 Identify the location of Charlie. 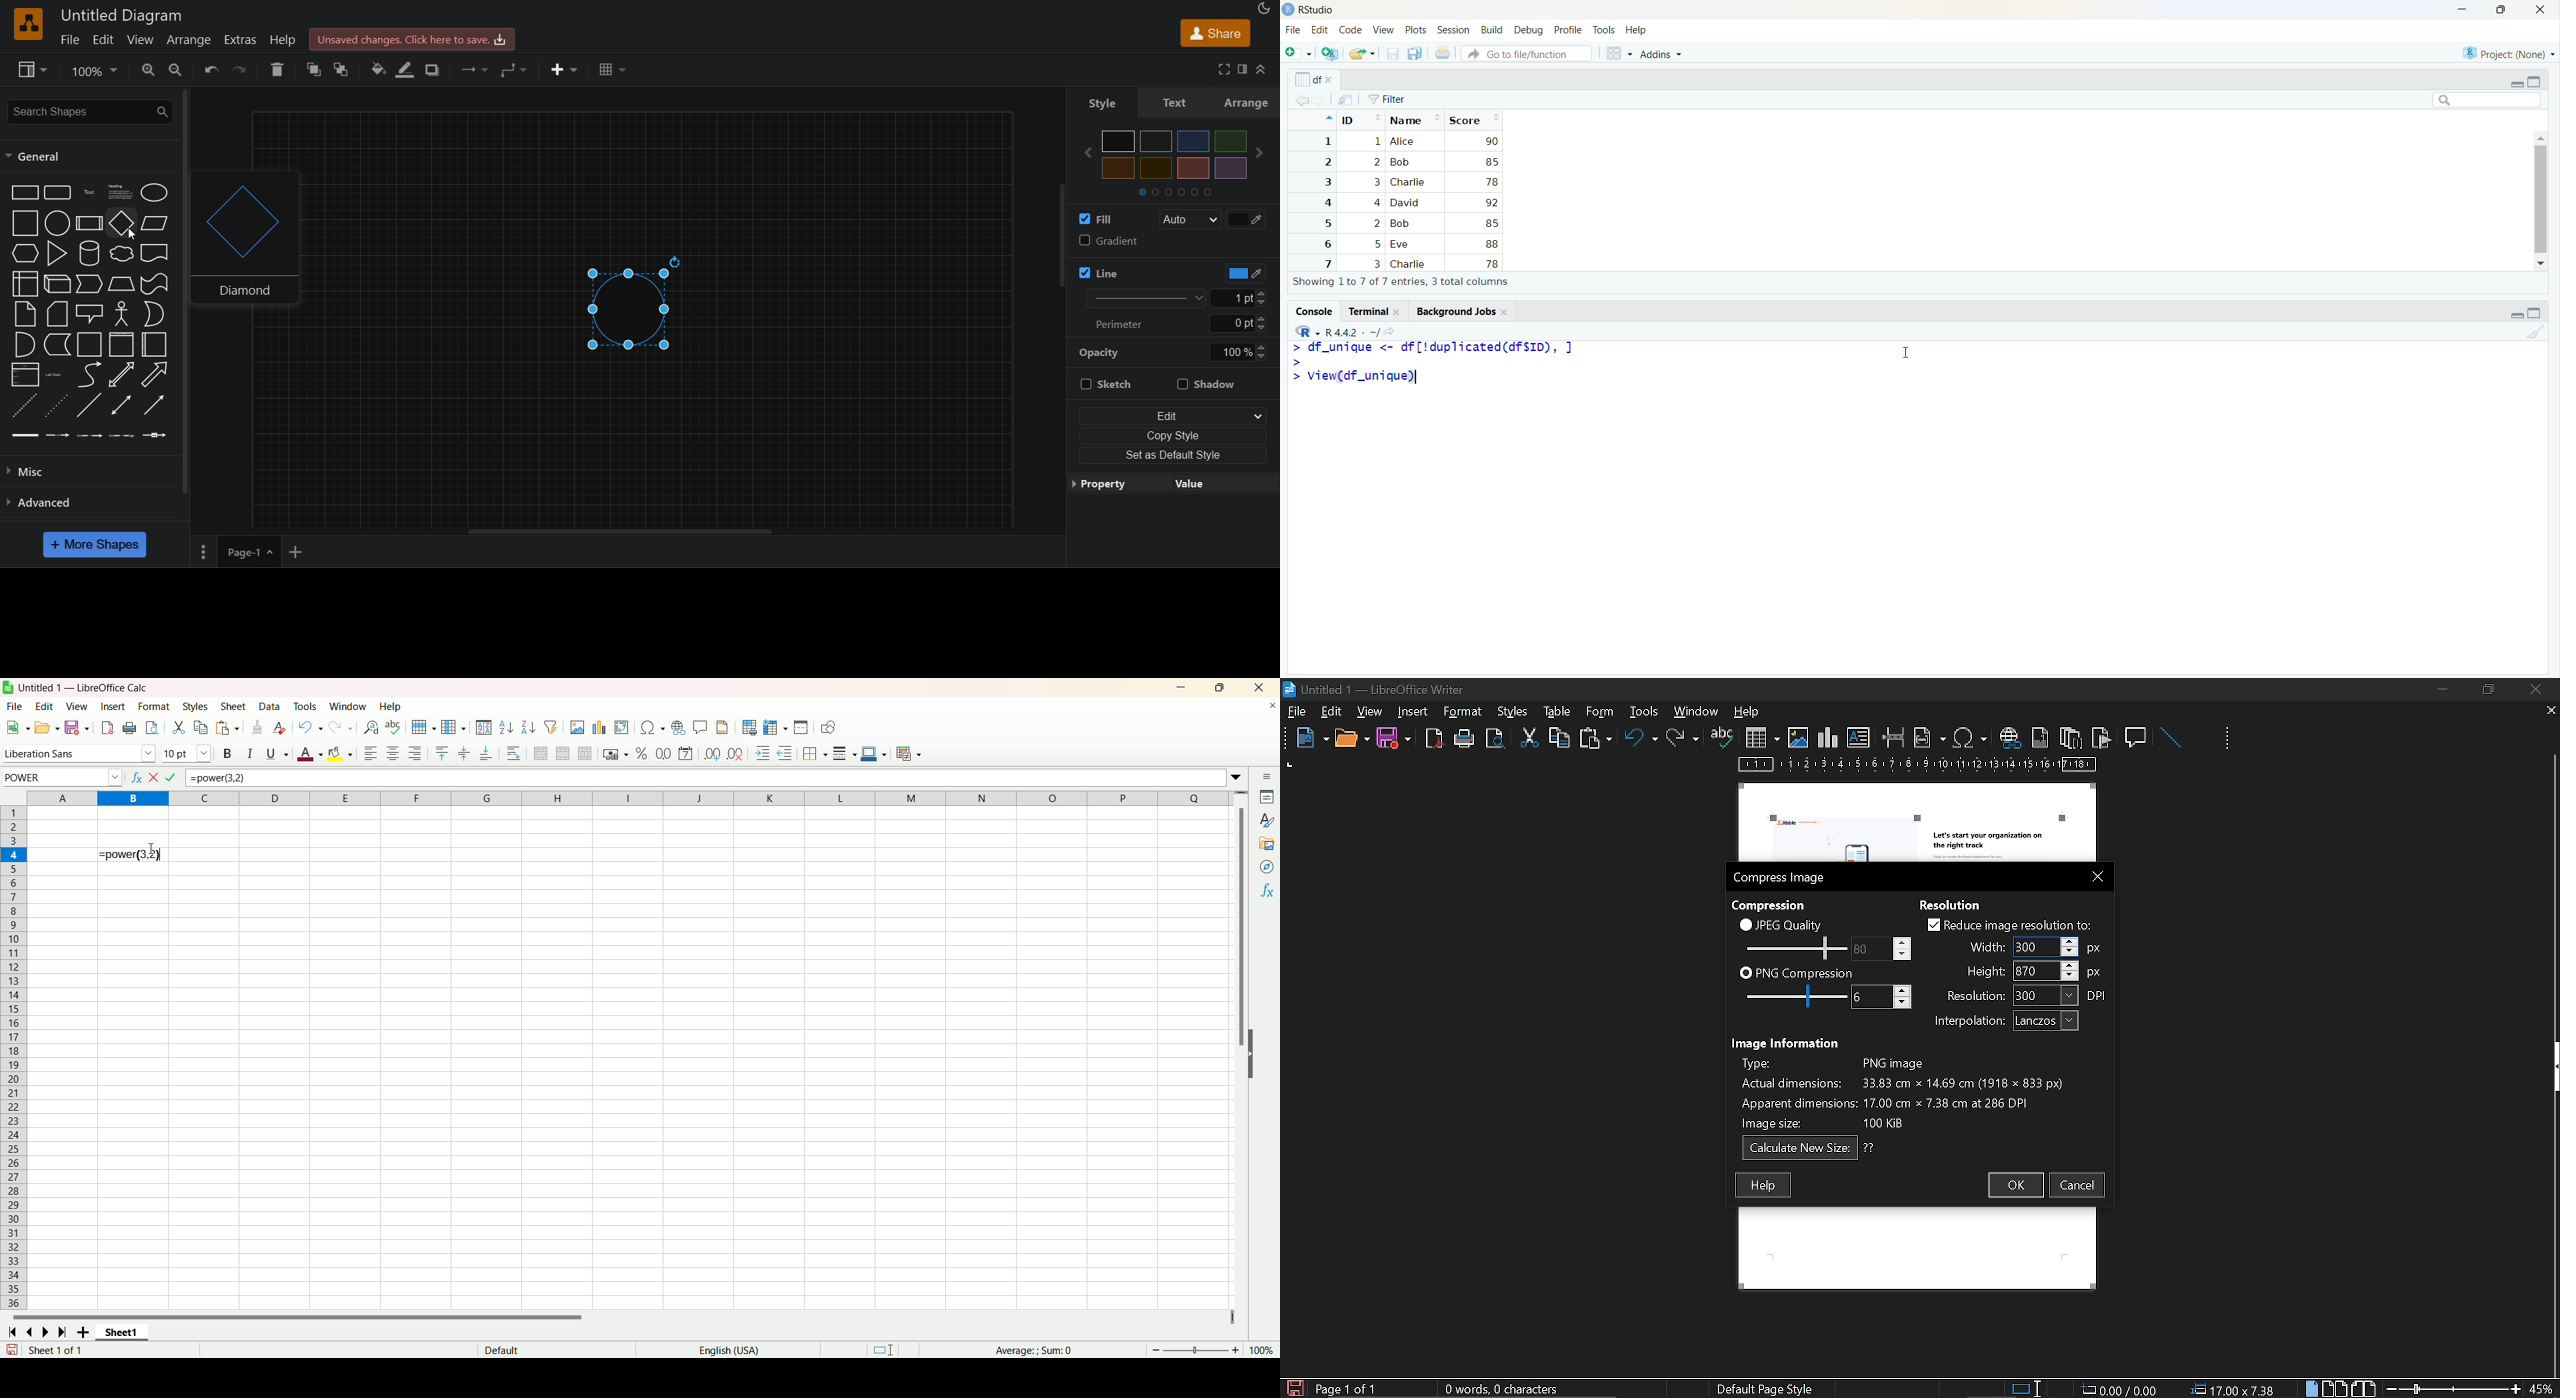
(1410, 264).